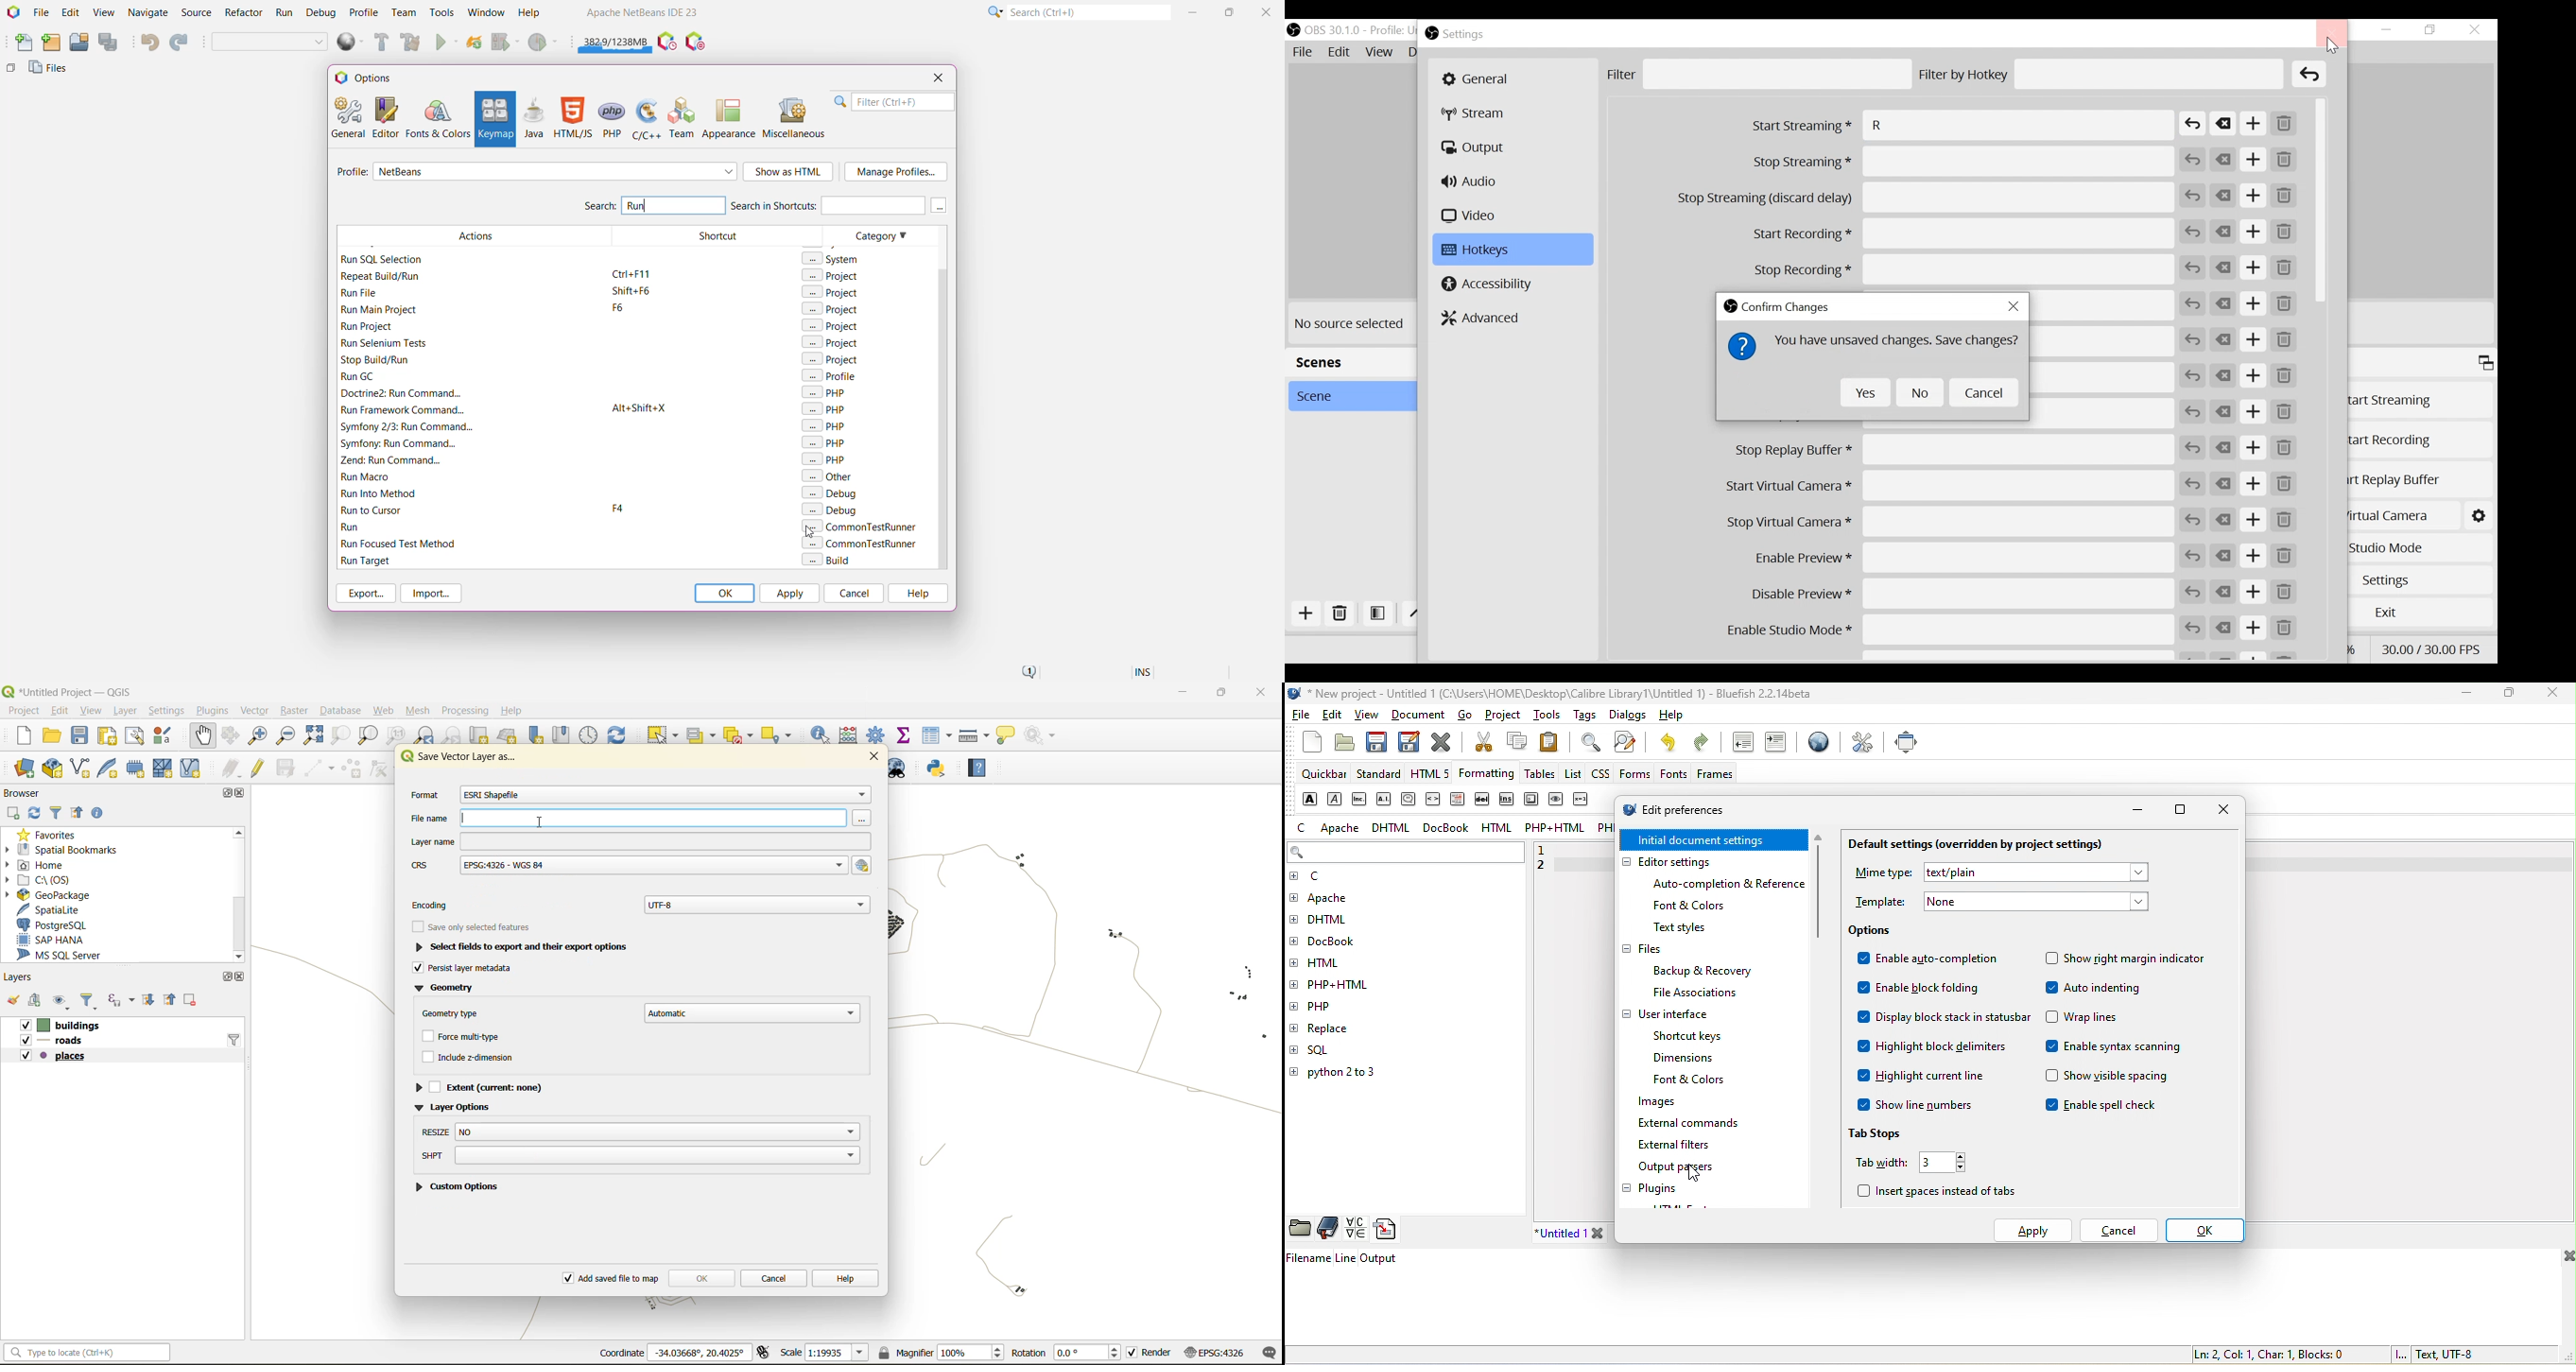  What do you see at coordinates (79, 734) in the screenshot?
I see `save` at bounding box center [79, 734].